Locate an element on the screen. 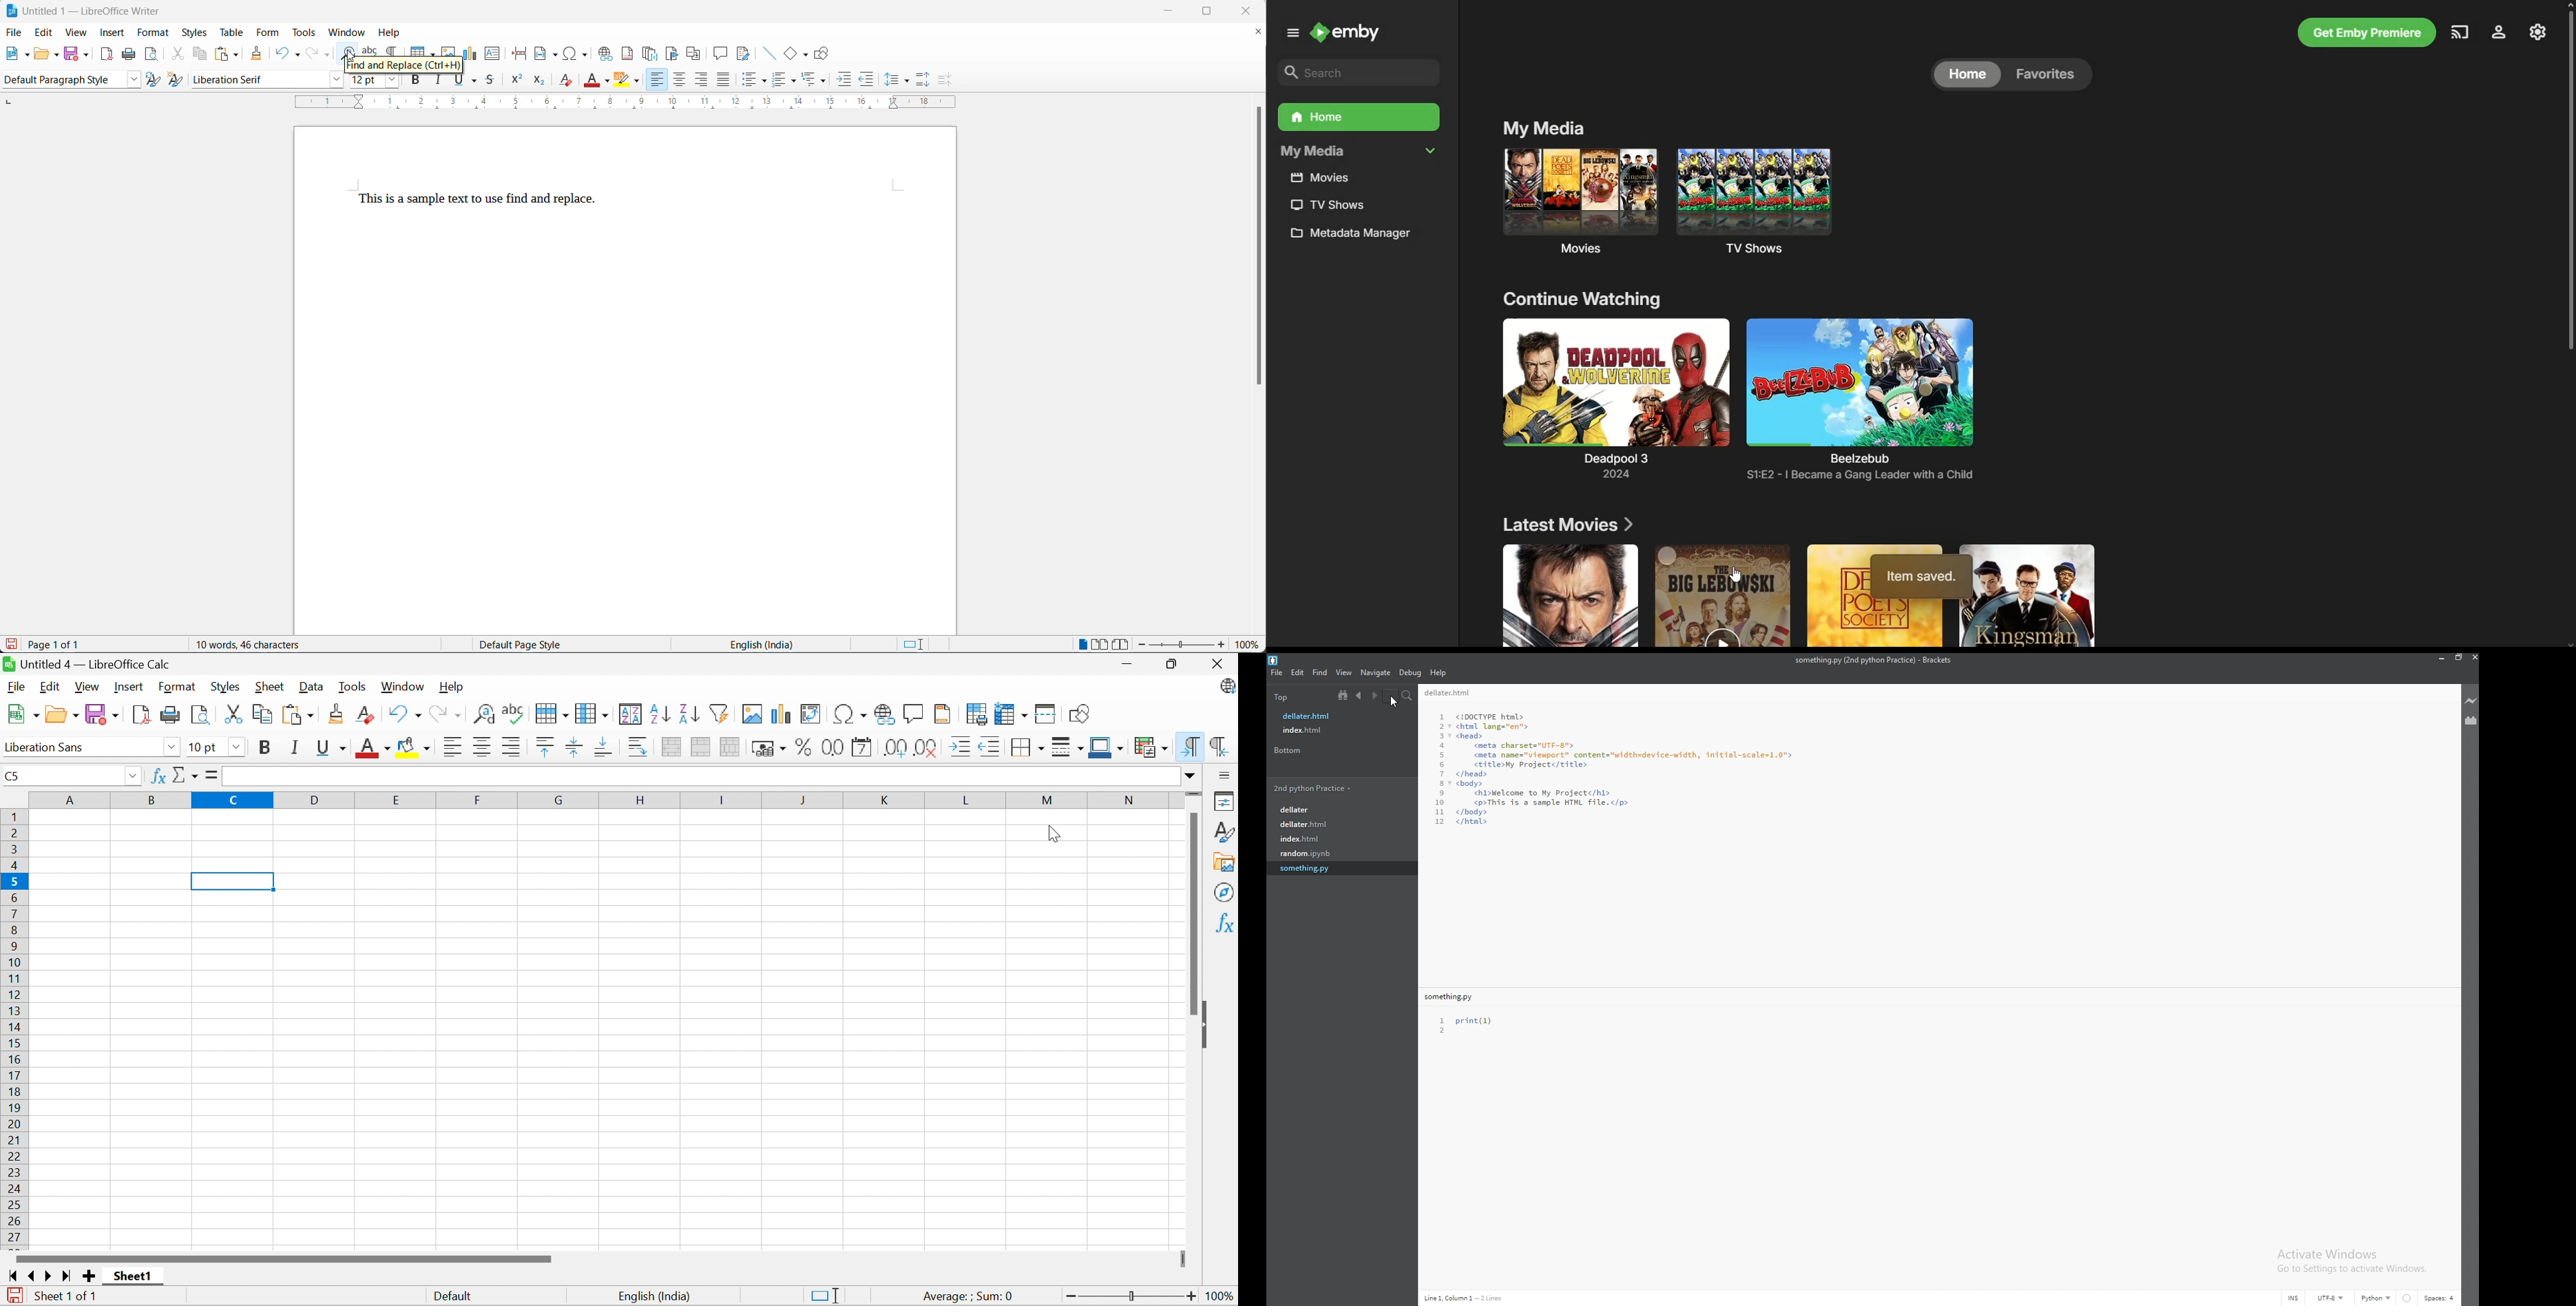 This screenshot has height=1316, width=2576. Beelzebub is located at coordinates (1860, 390).